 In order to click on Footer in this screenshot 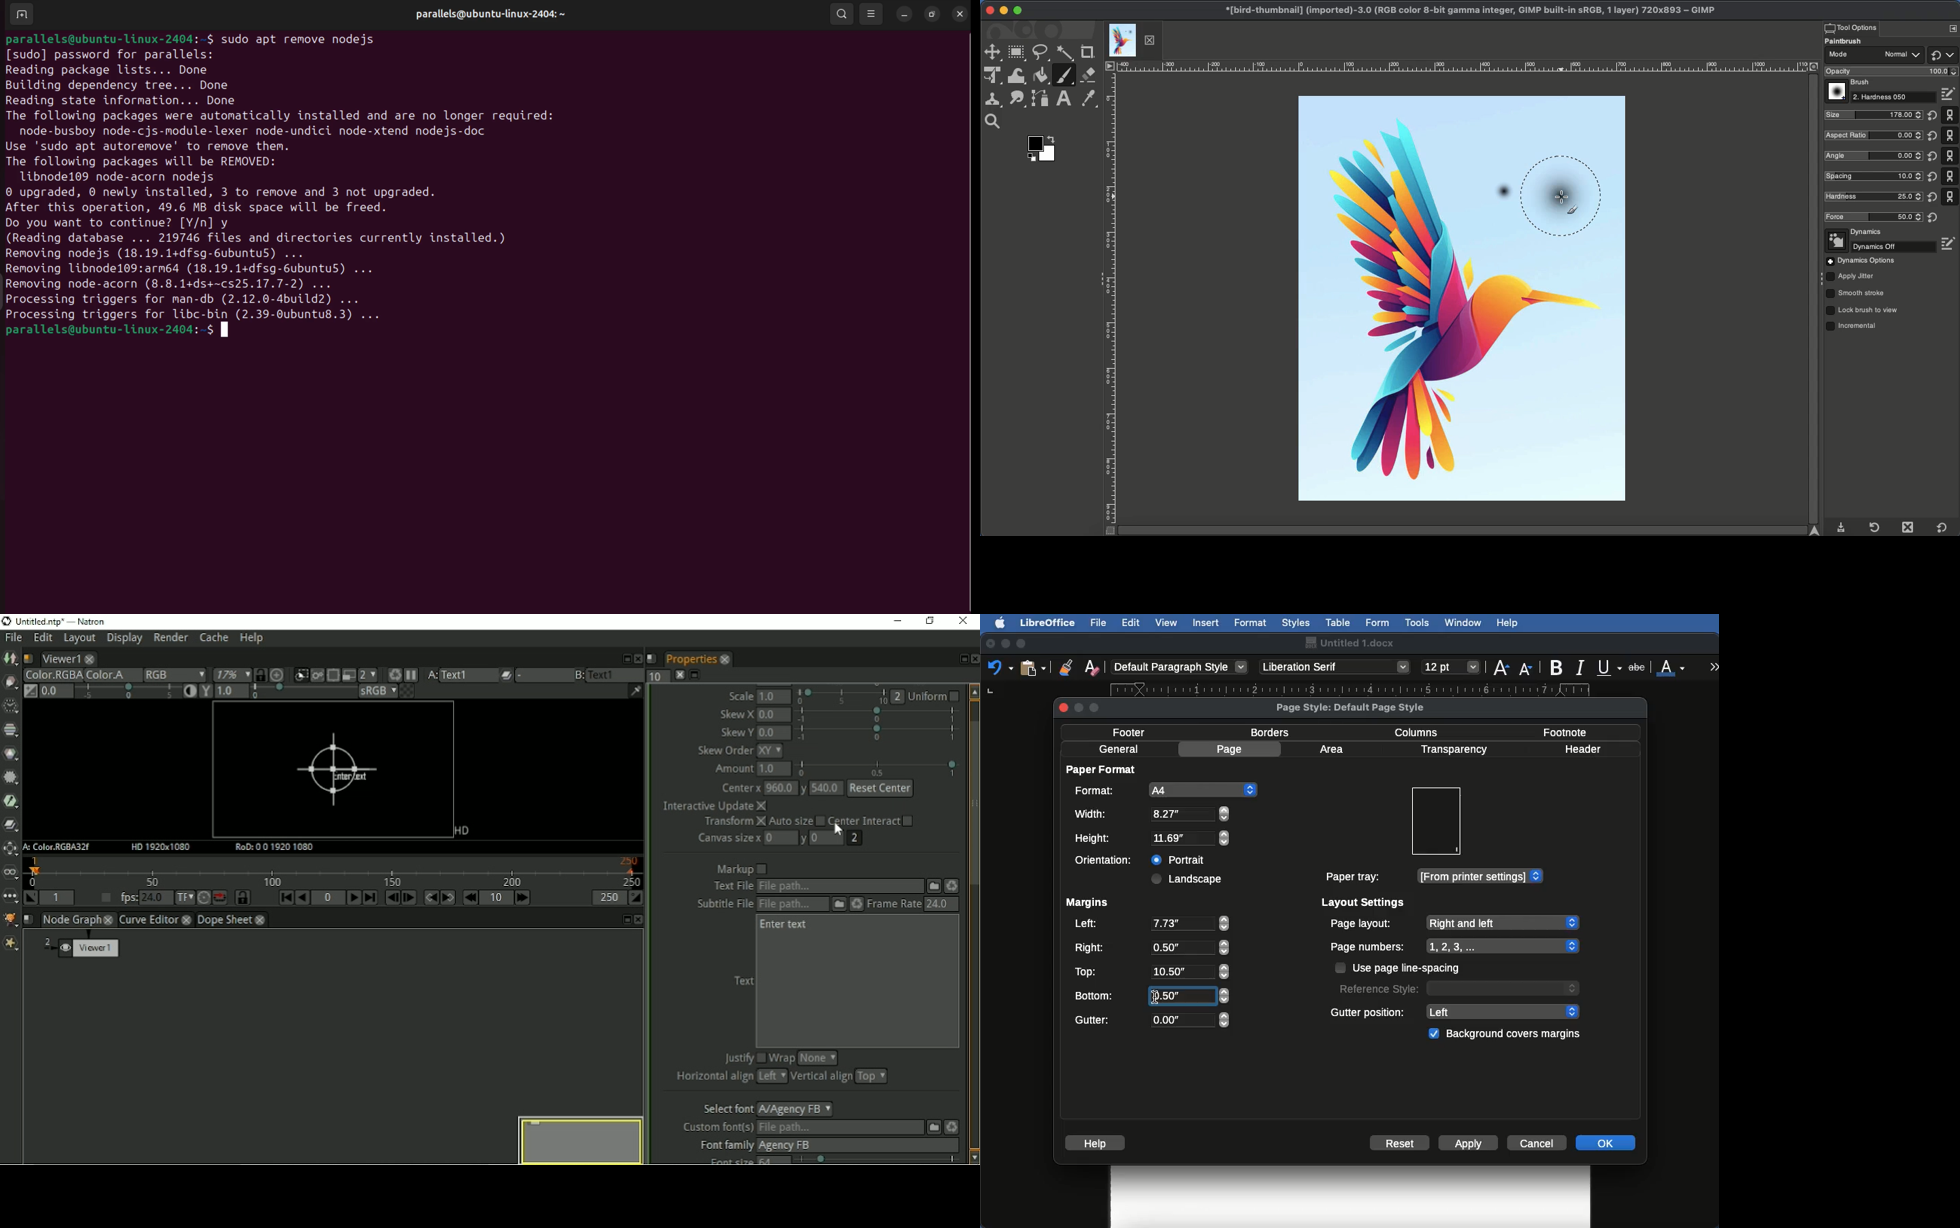, I will do `click(1134, 732)`.